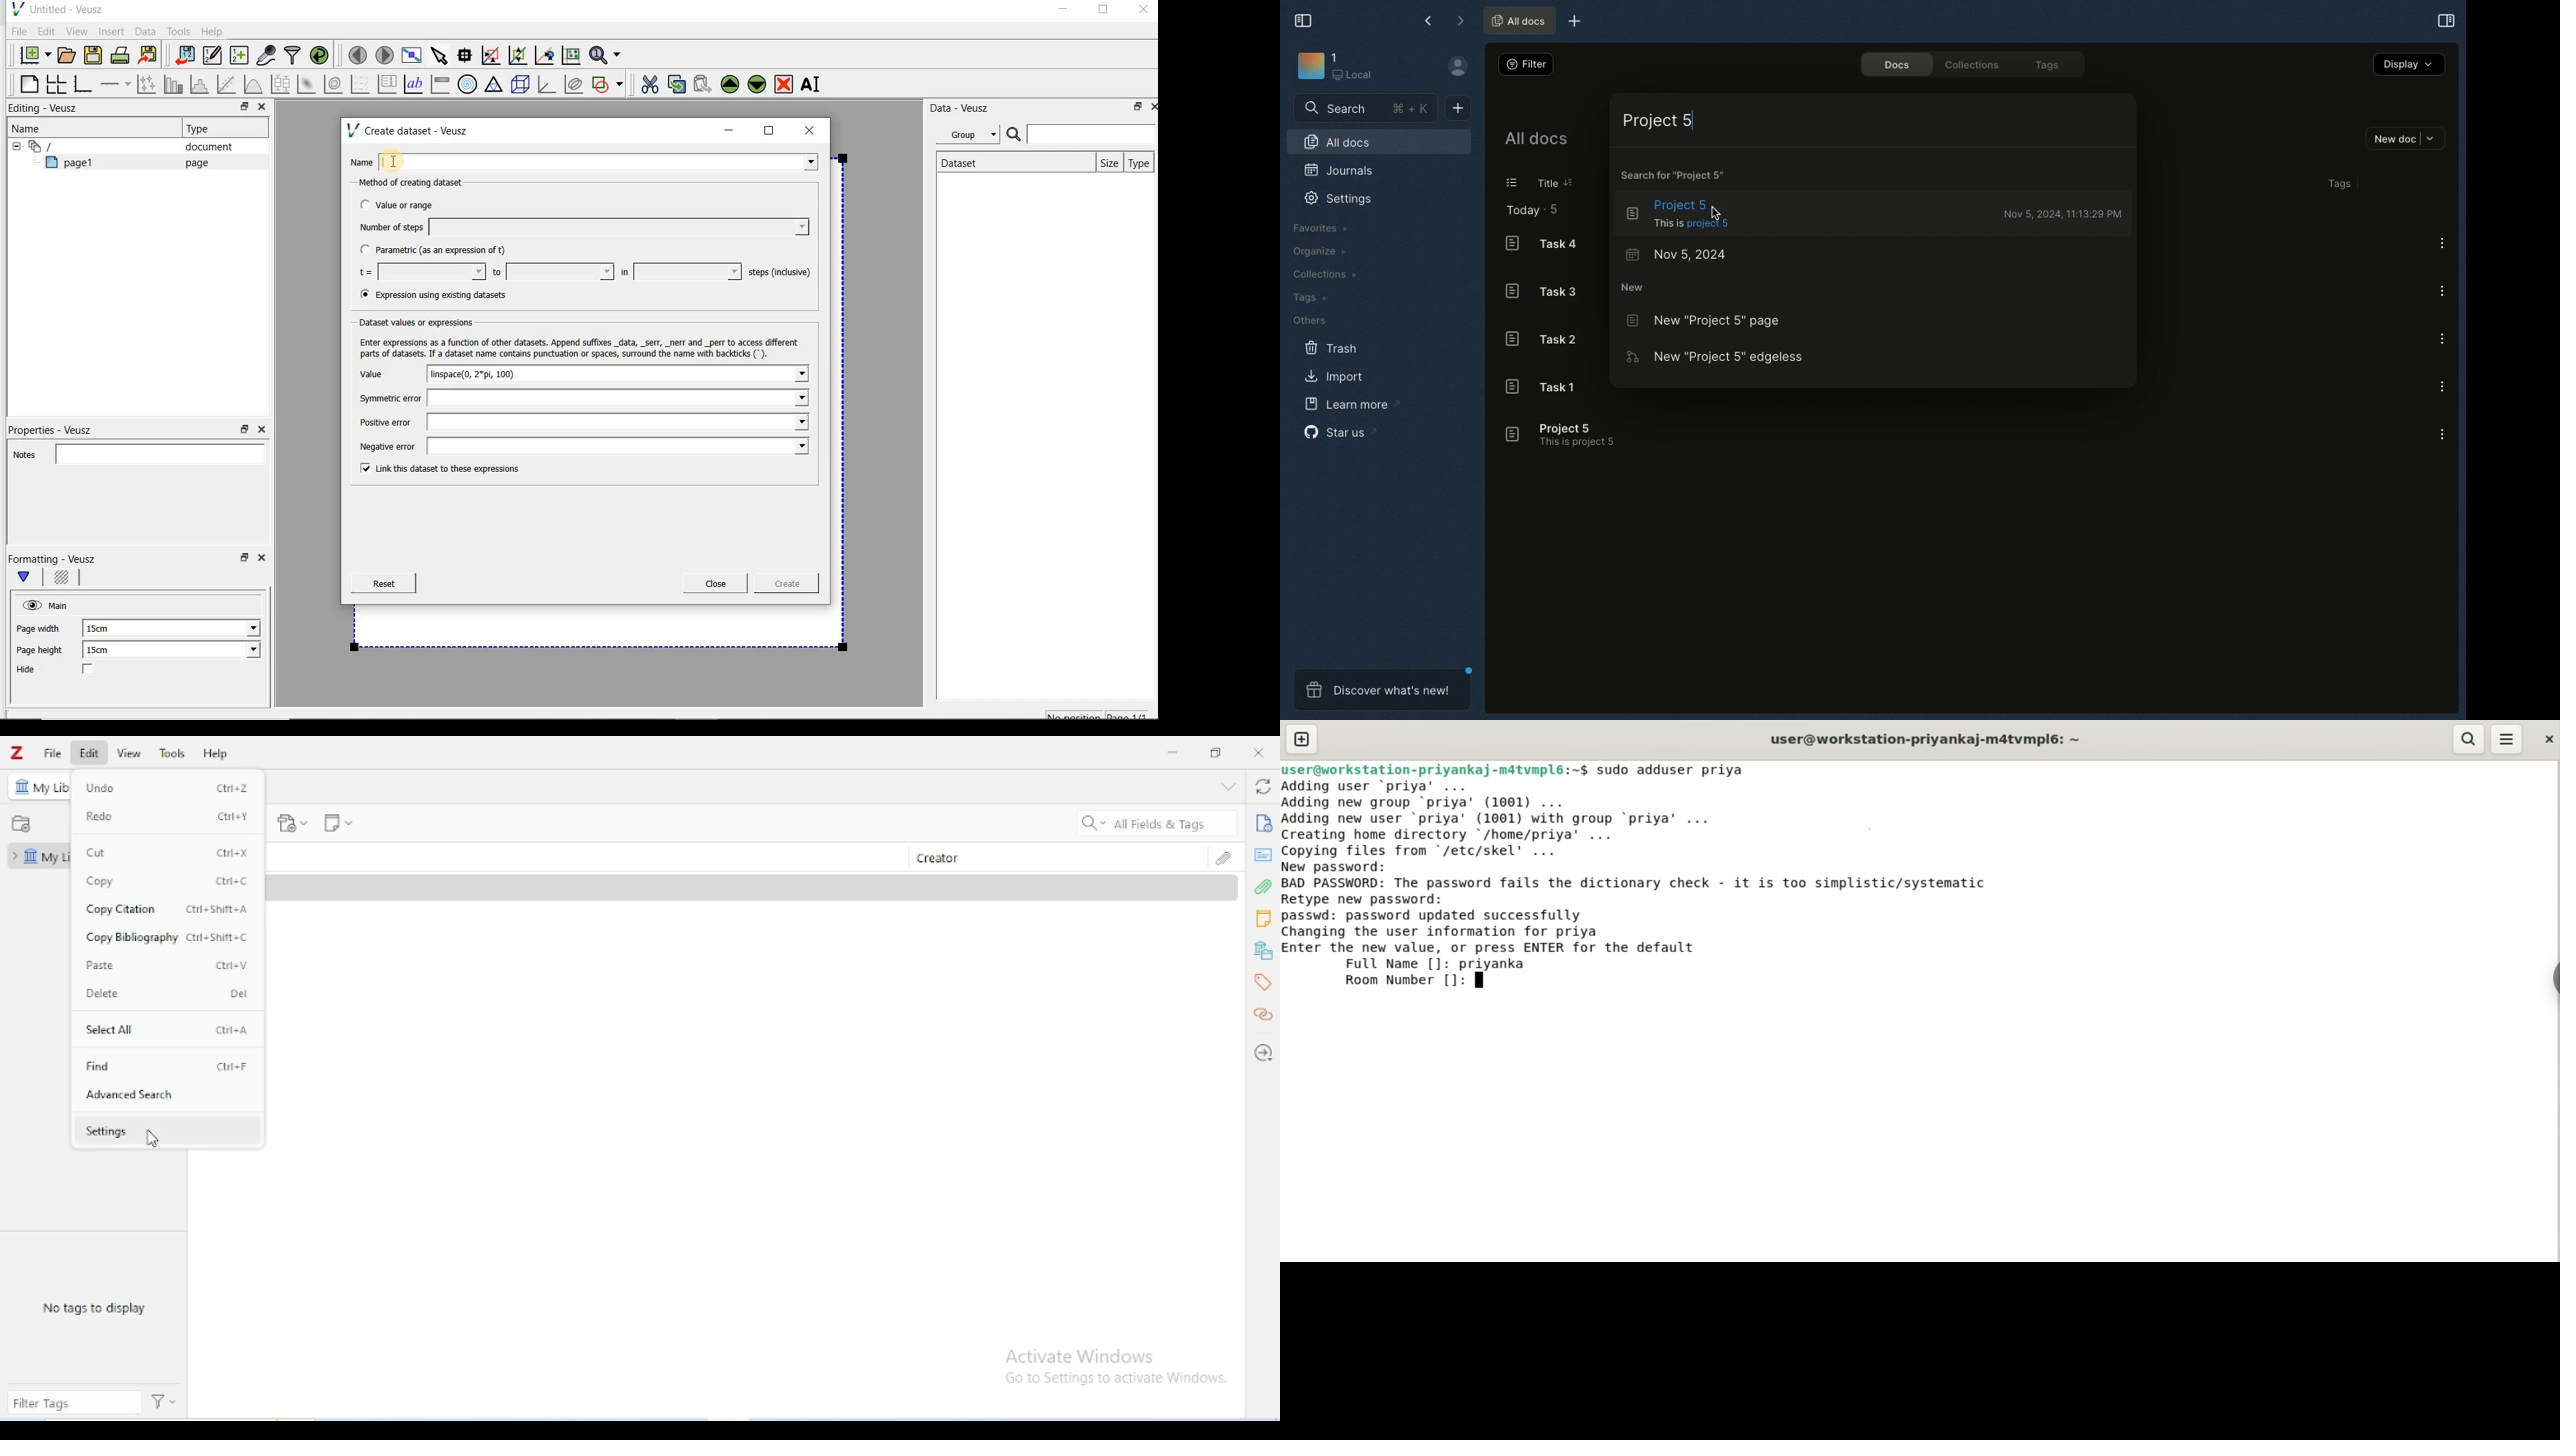 This screenshot has width=2576, height=1456. What do you see at coordinates (1574, 21) in the screenshot?
I see `New tab` at bounding box center [1574, 21].